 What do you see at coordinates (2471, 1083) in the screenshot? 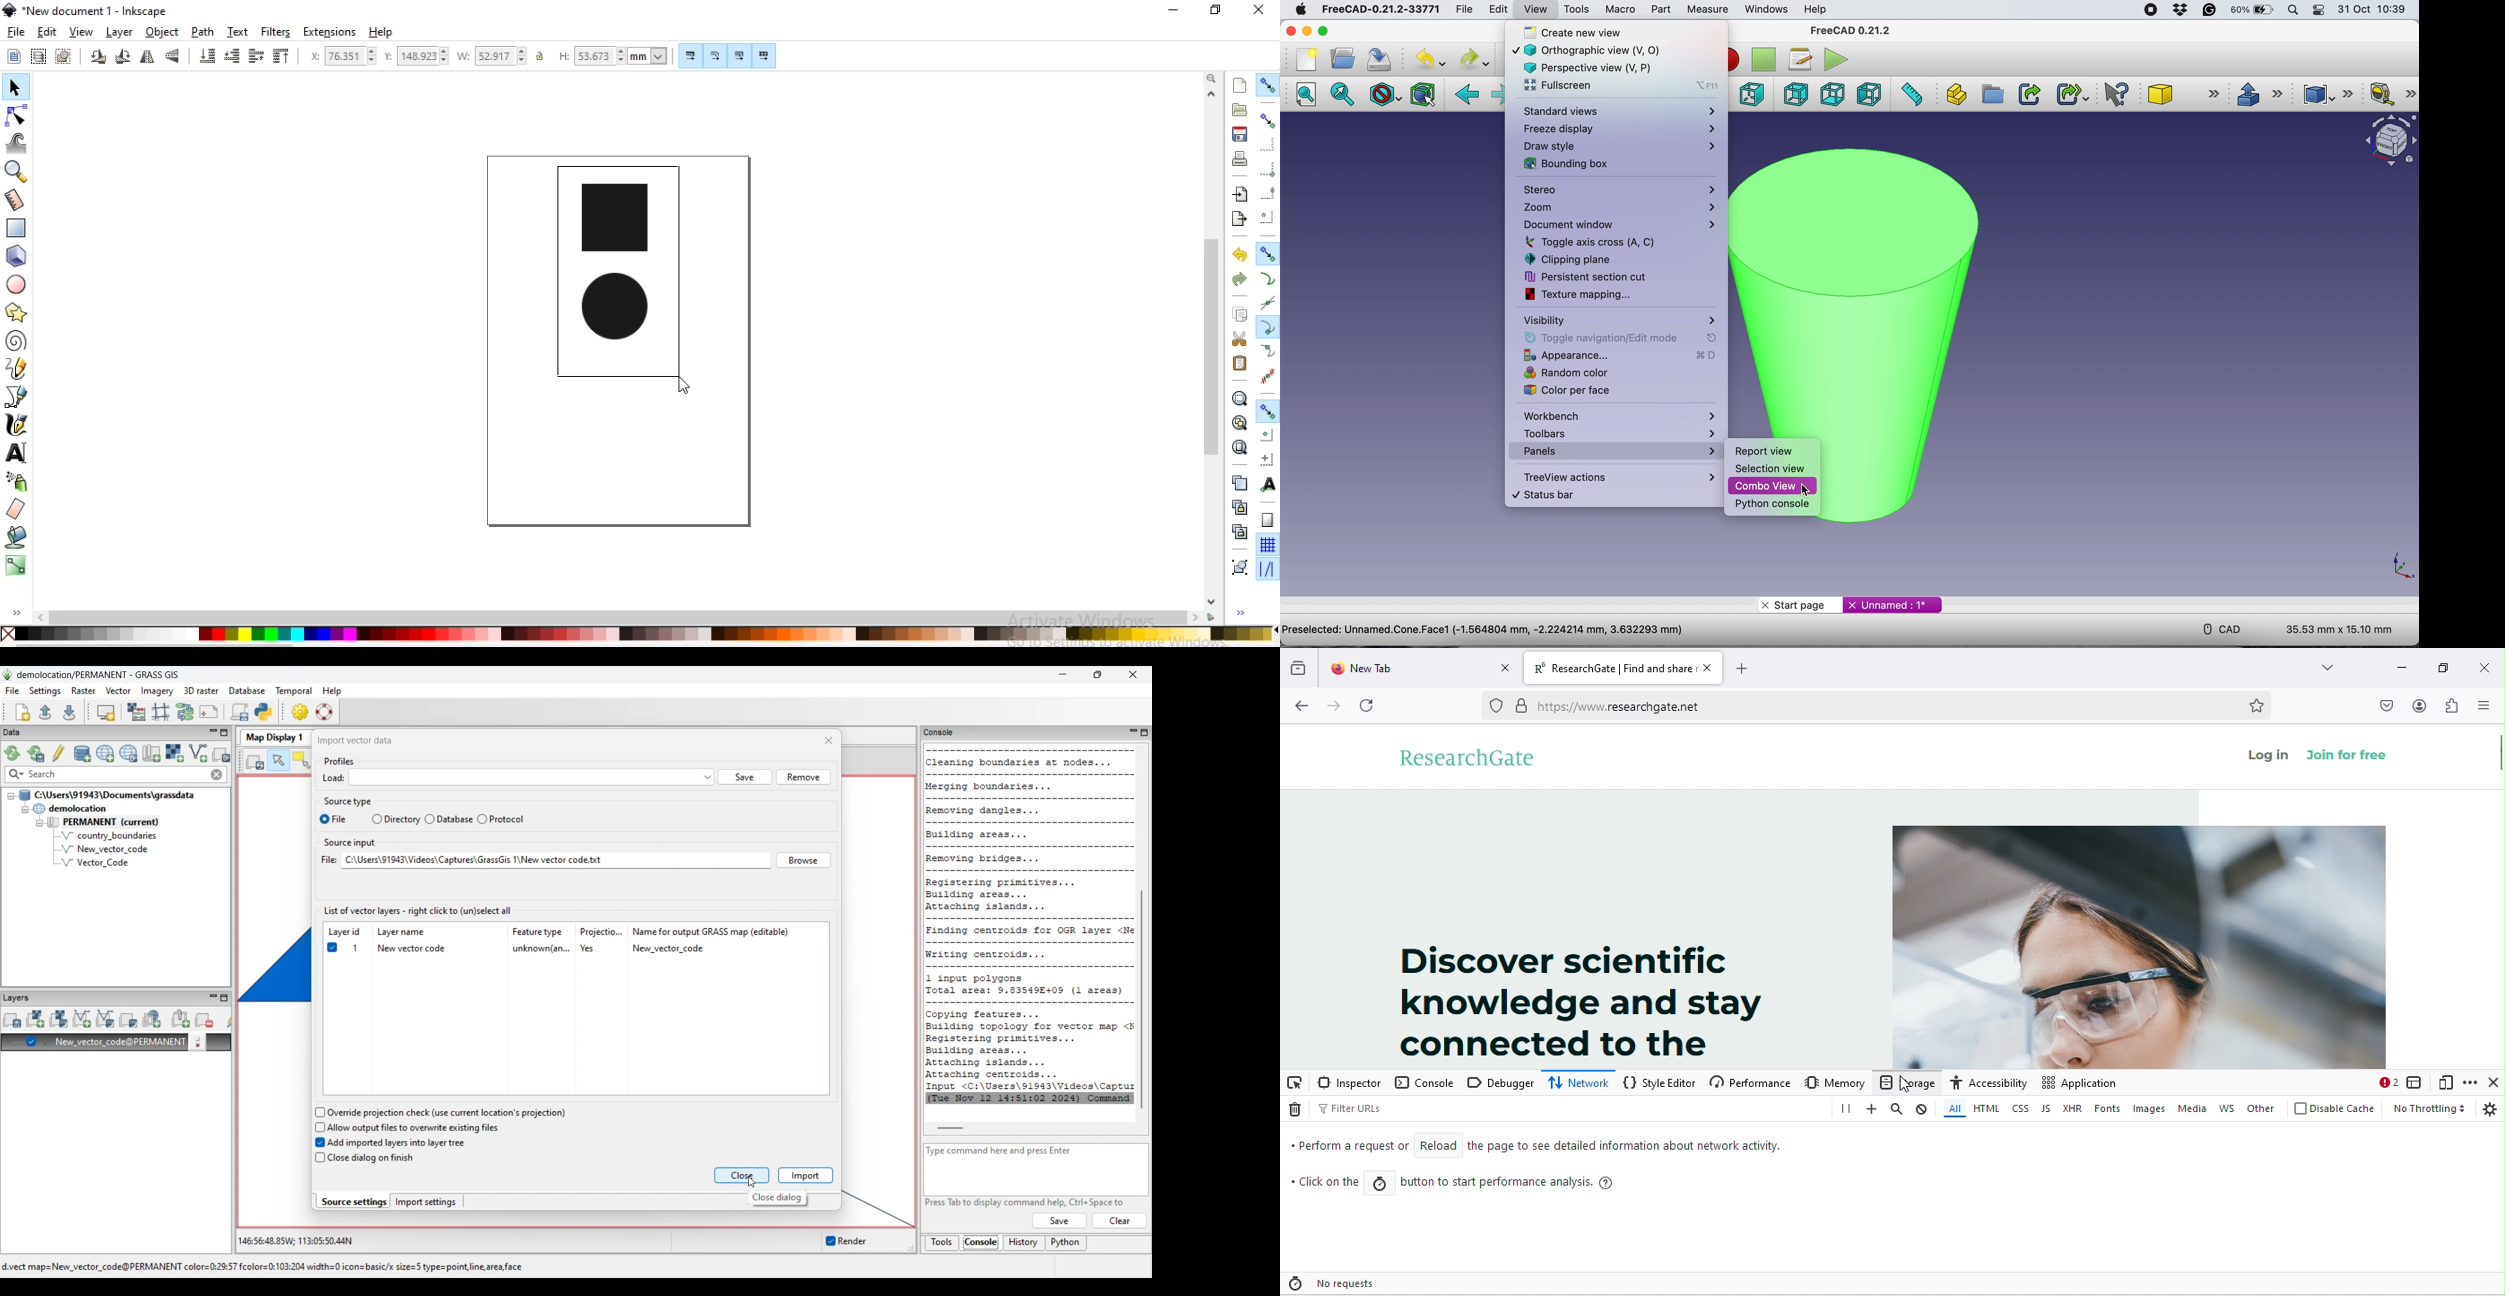
I see `customized developer tools and get help` at bounding box center [2471, 1083].